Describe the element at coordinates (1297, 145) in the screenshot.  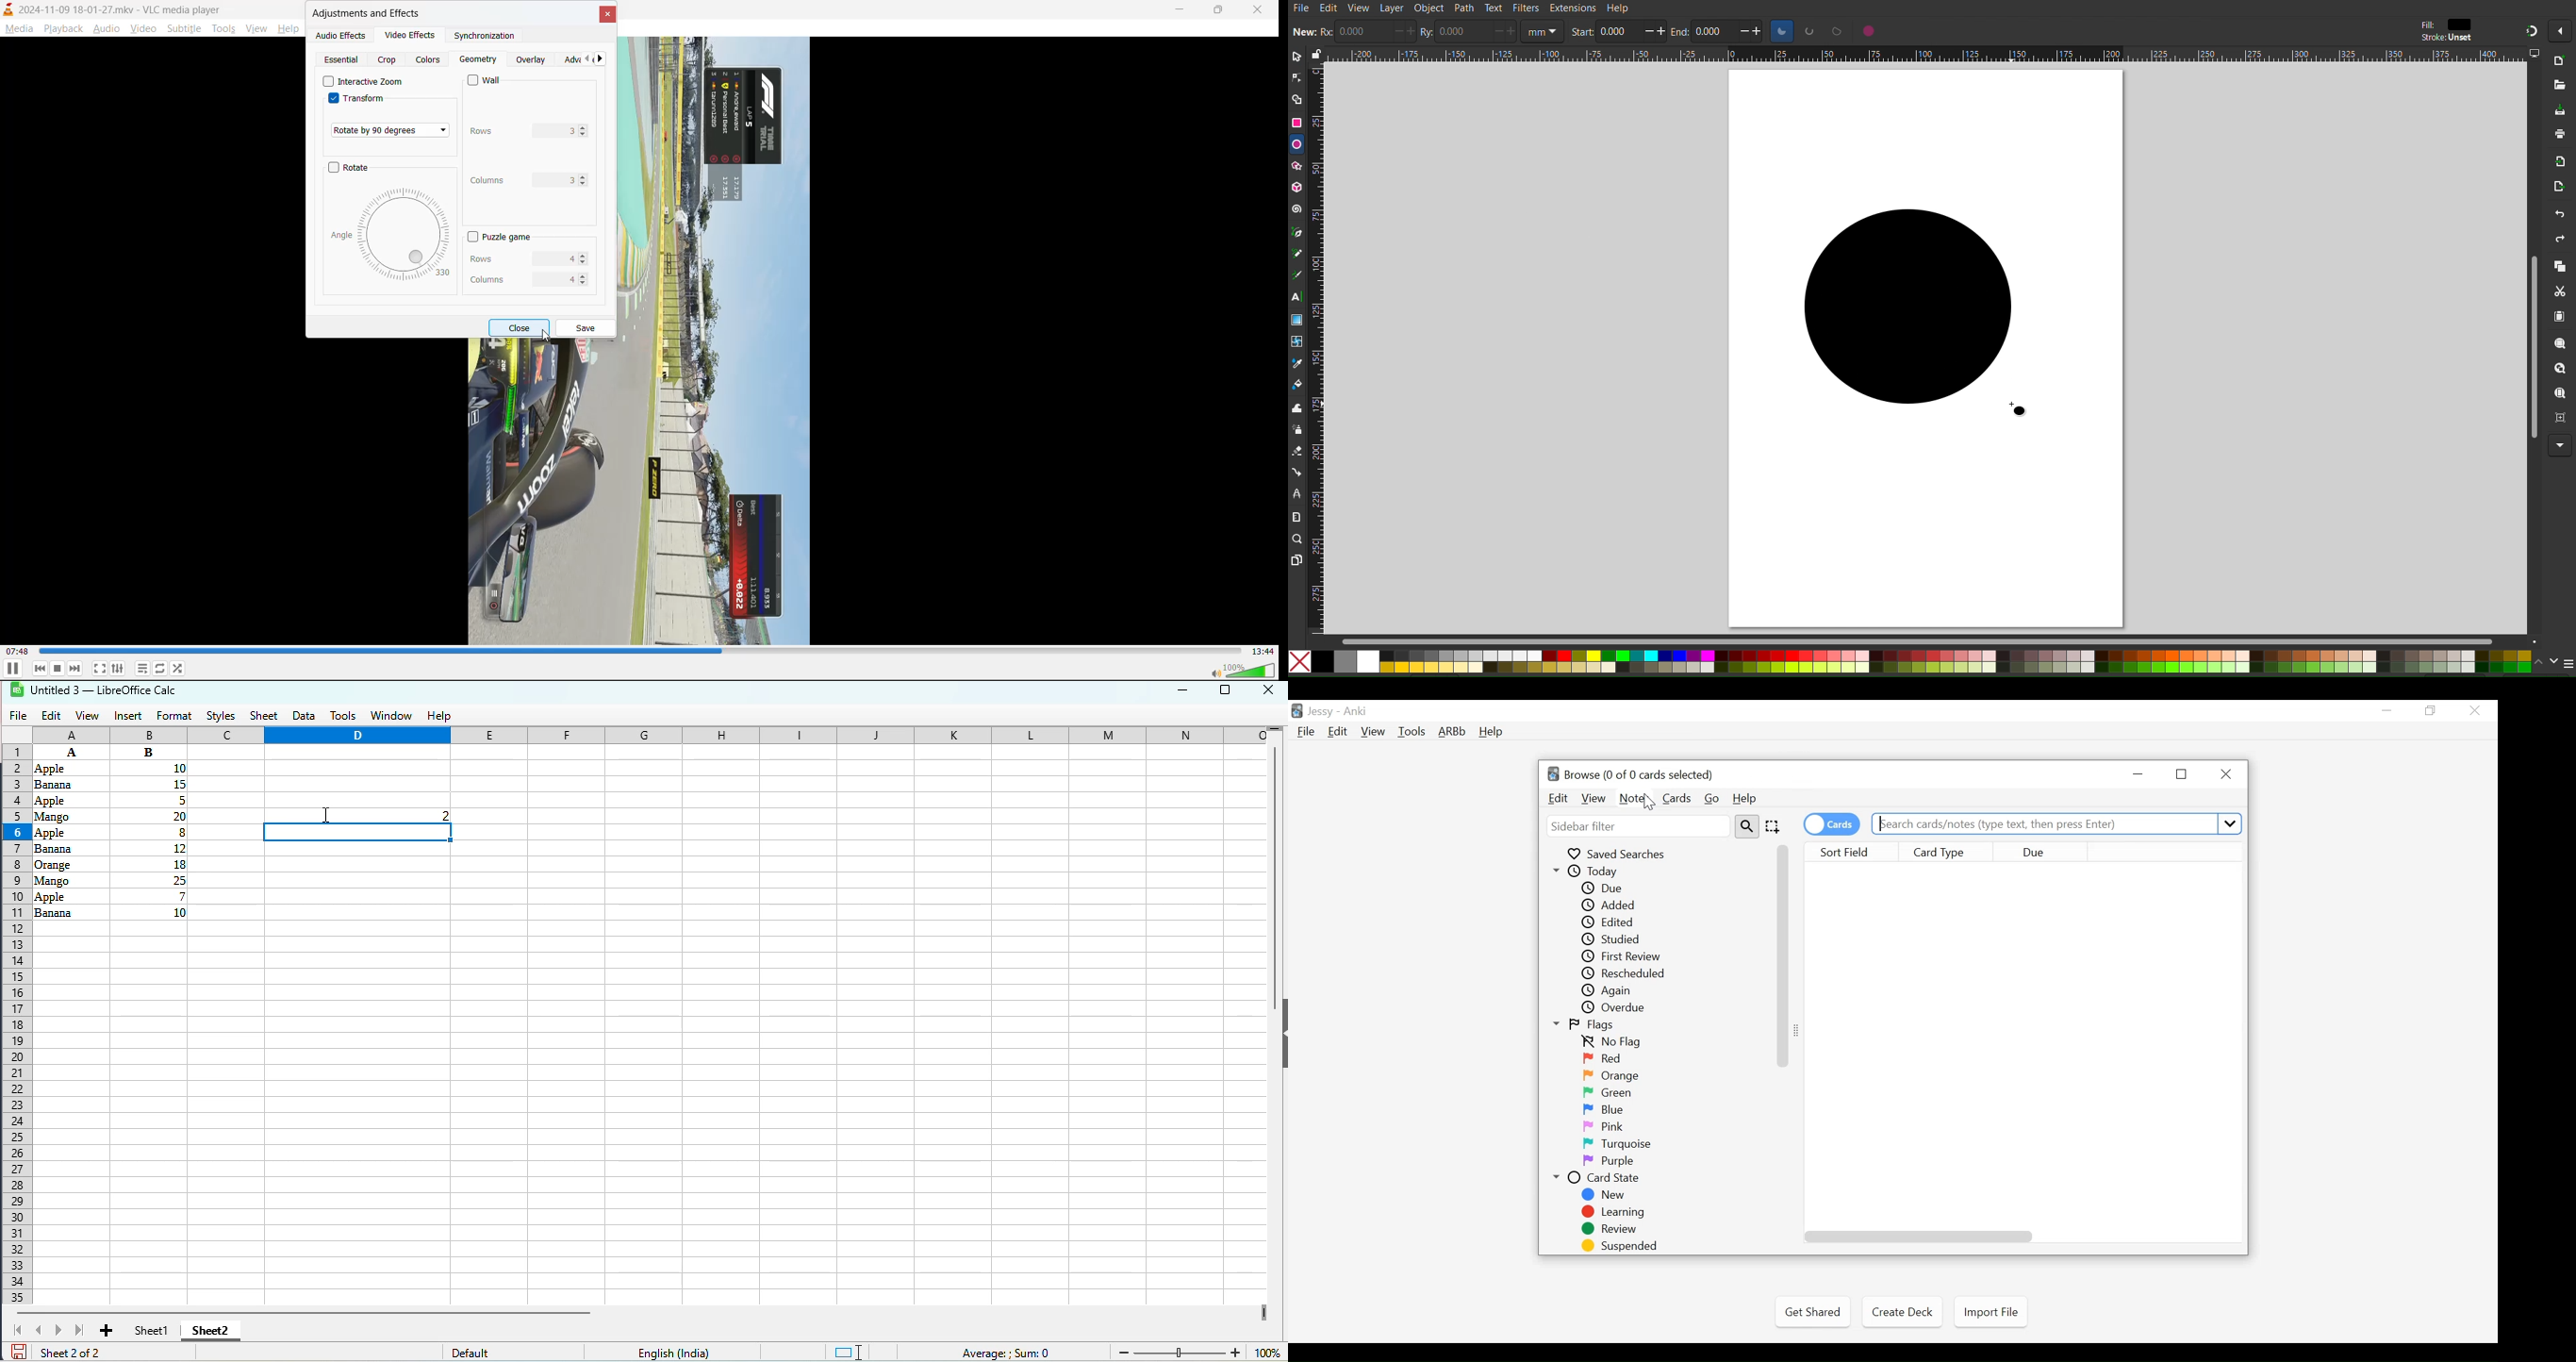
I see `Ellipse` at that location.